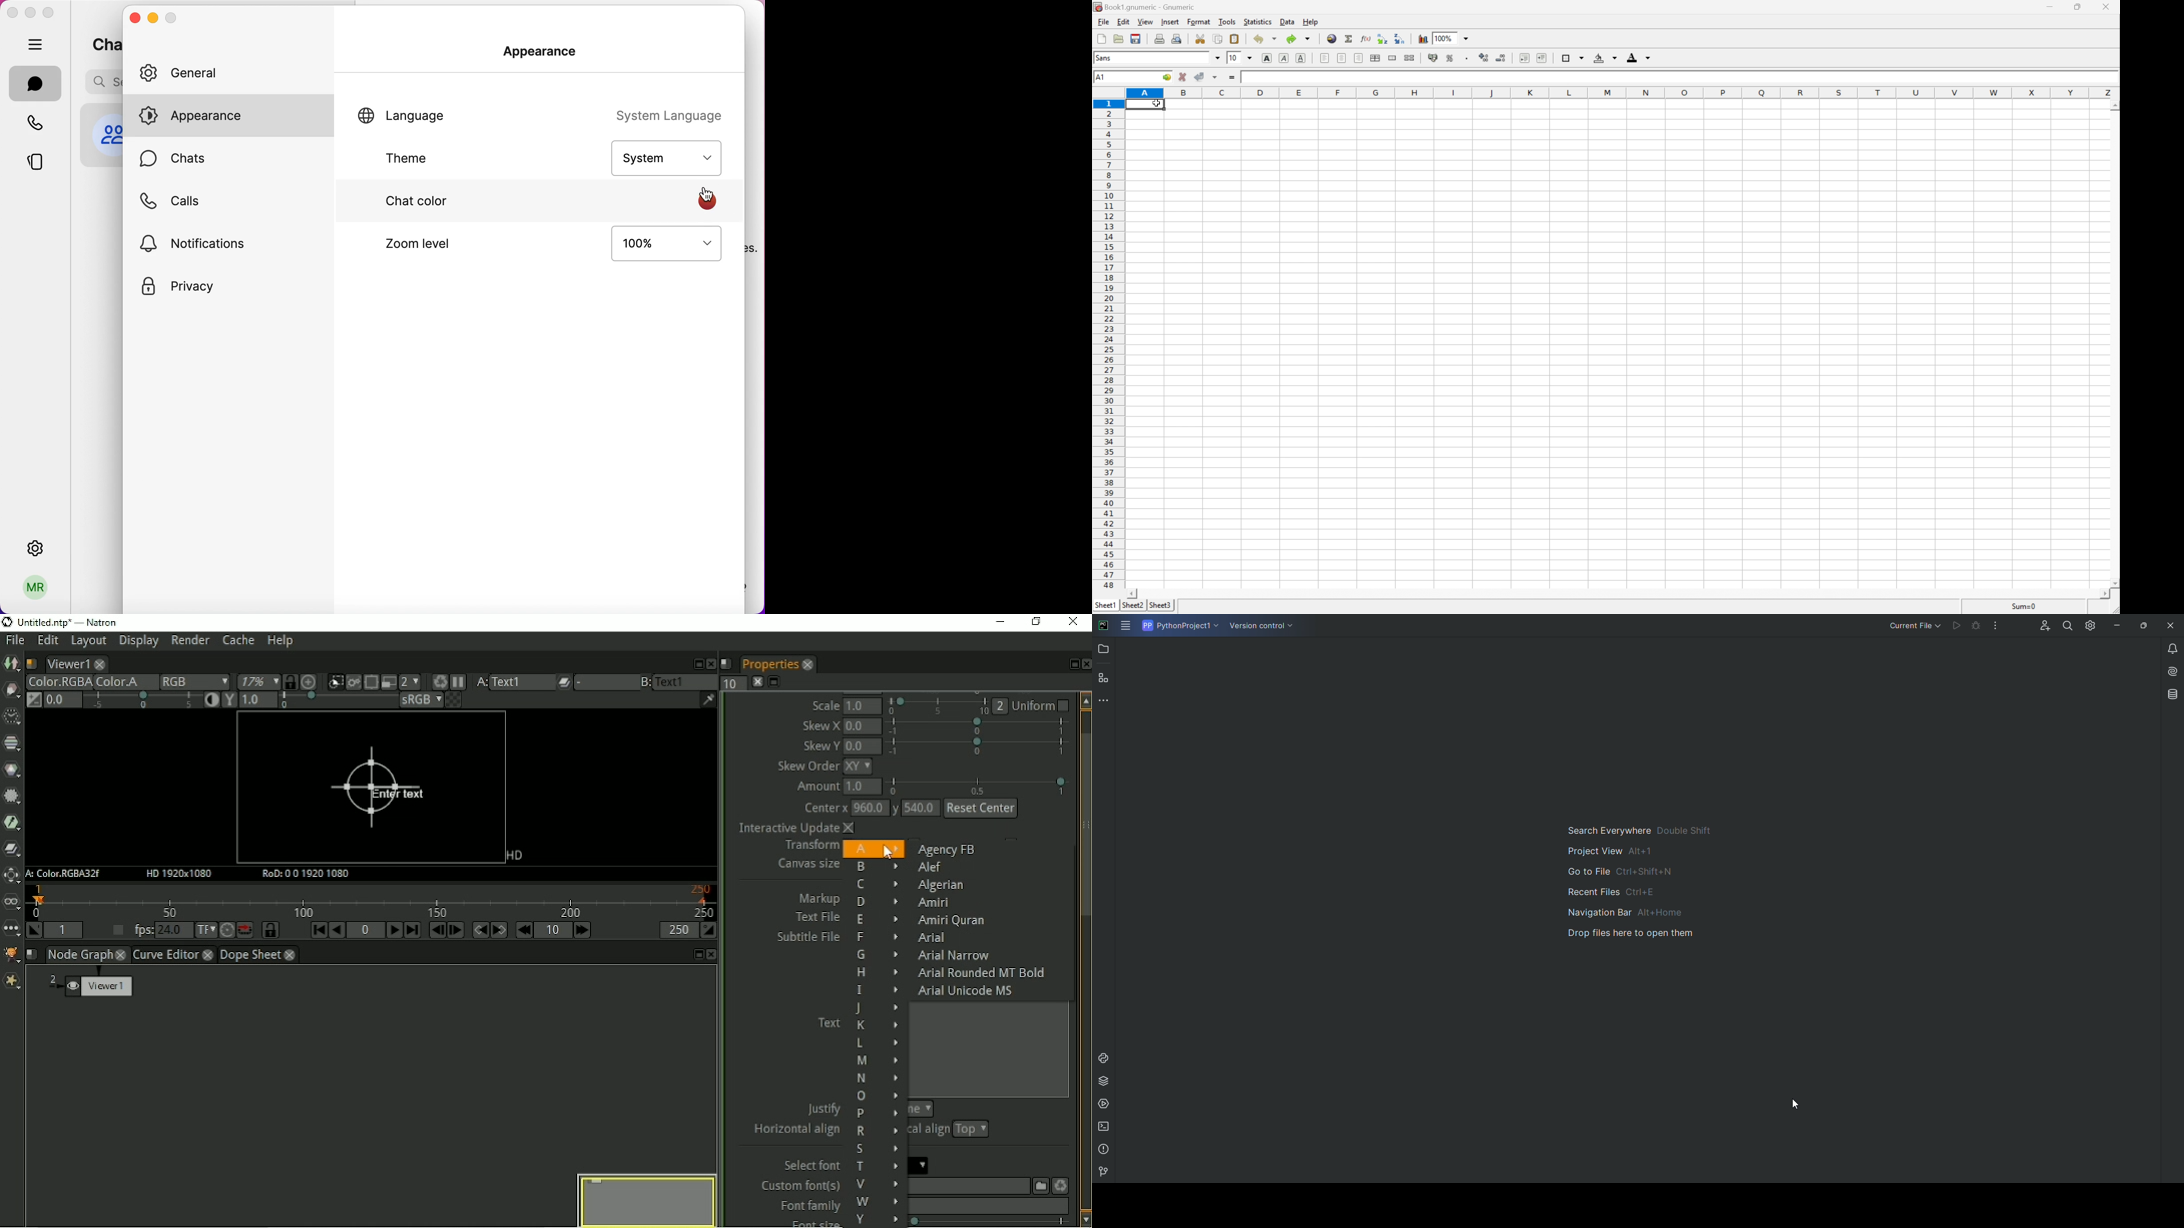 Image resolution: width=2184 pixels, height=1232 pixels. What do you see at coordinates (203, 201) in the screenshot?
I see `calls` at bounding box center [203, 201].